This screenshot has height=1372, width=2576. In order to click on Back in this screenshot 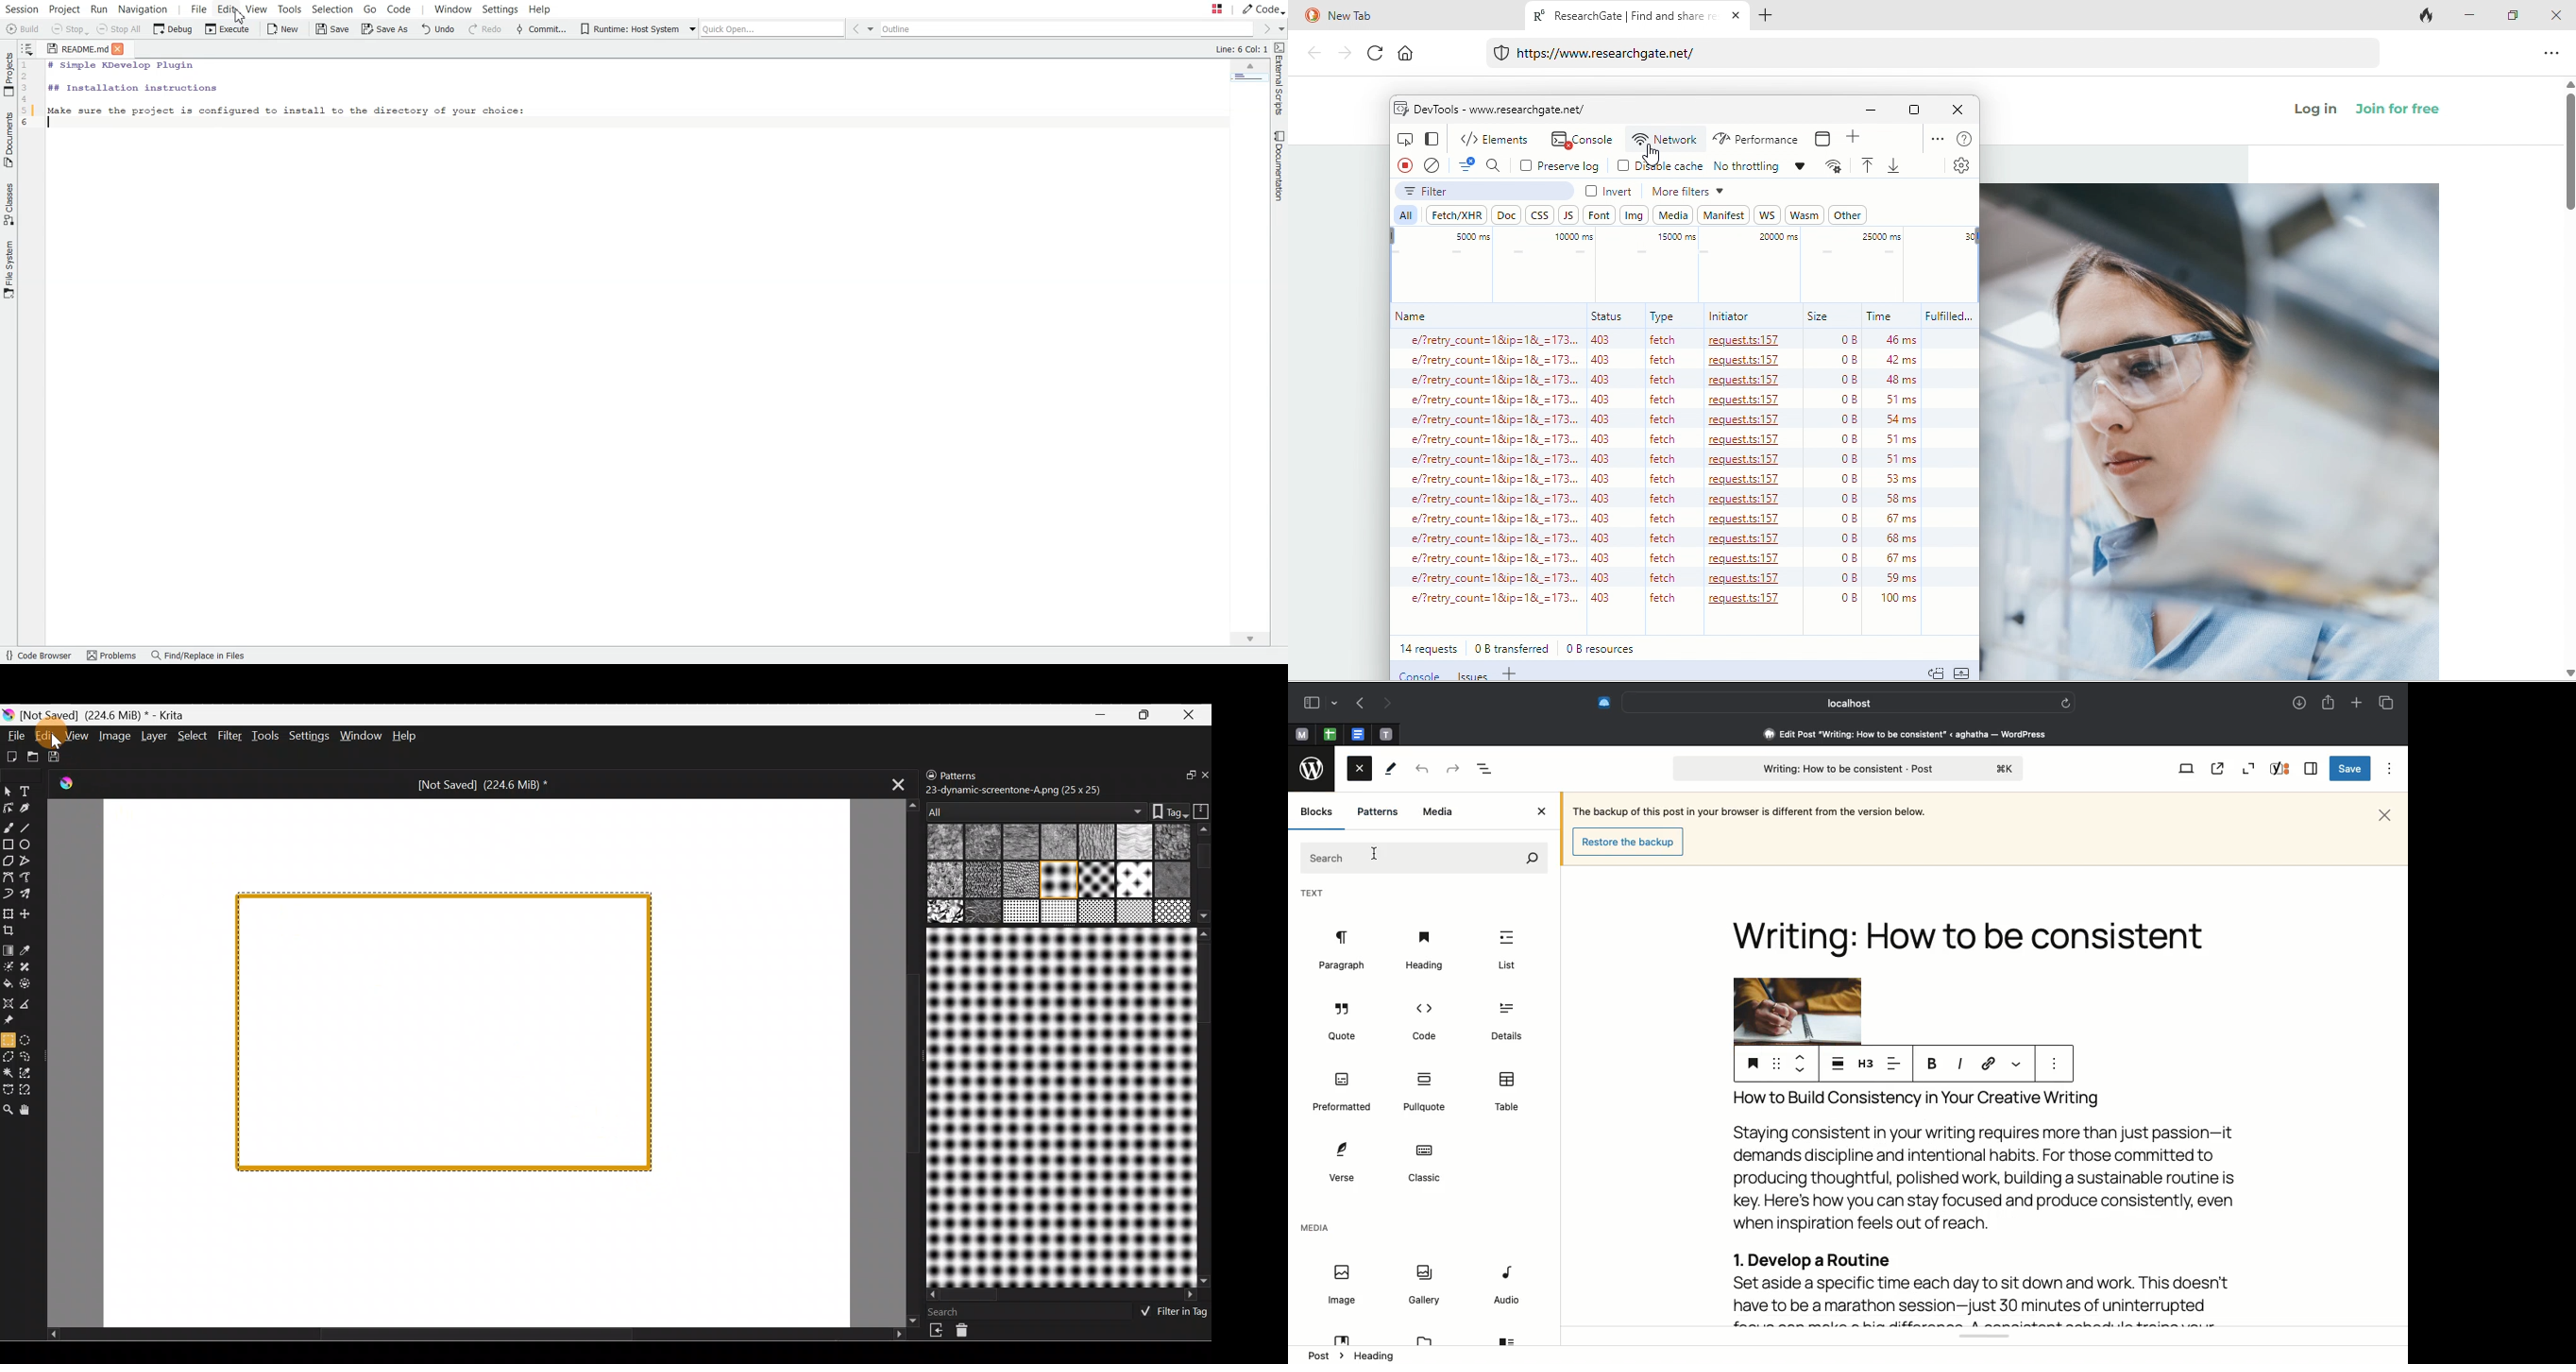, I will do `click(1420, 770)`.